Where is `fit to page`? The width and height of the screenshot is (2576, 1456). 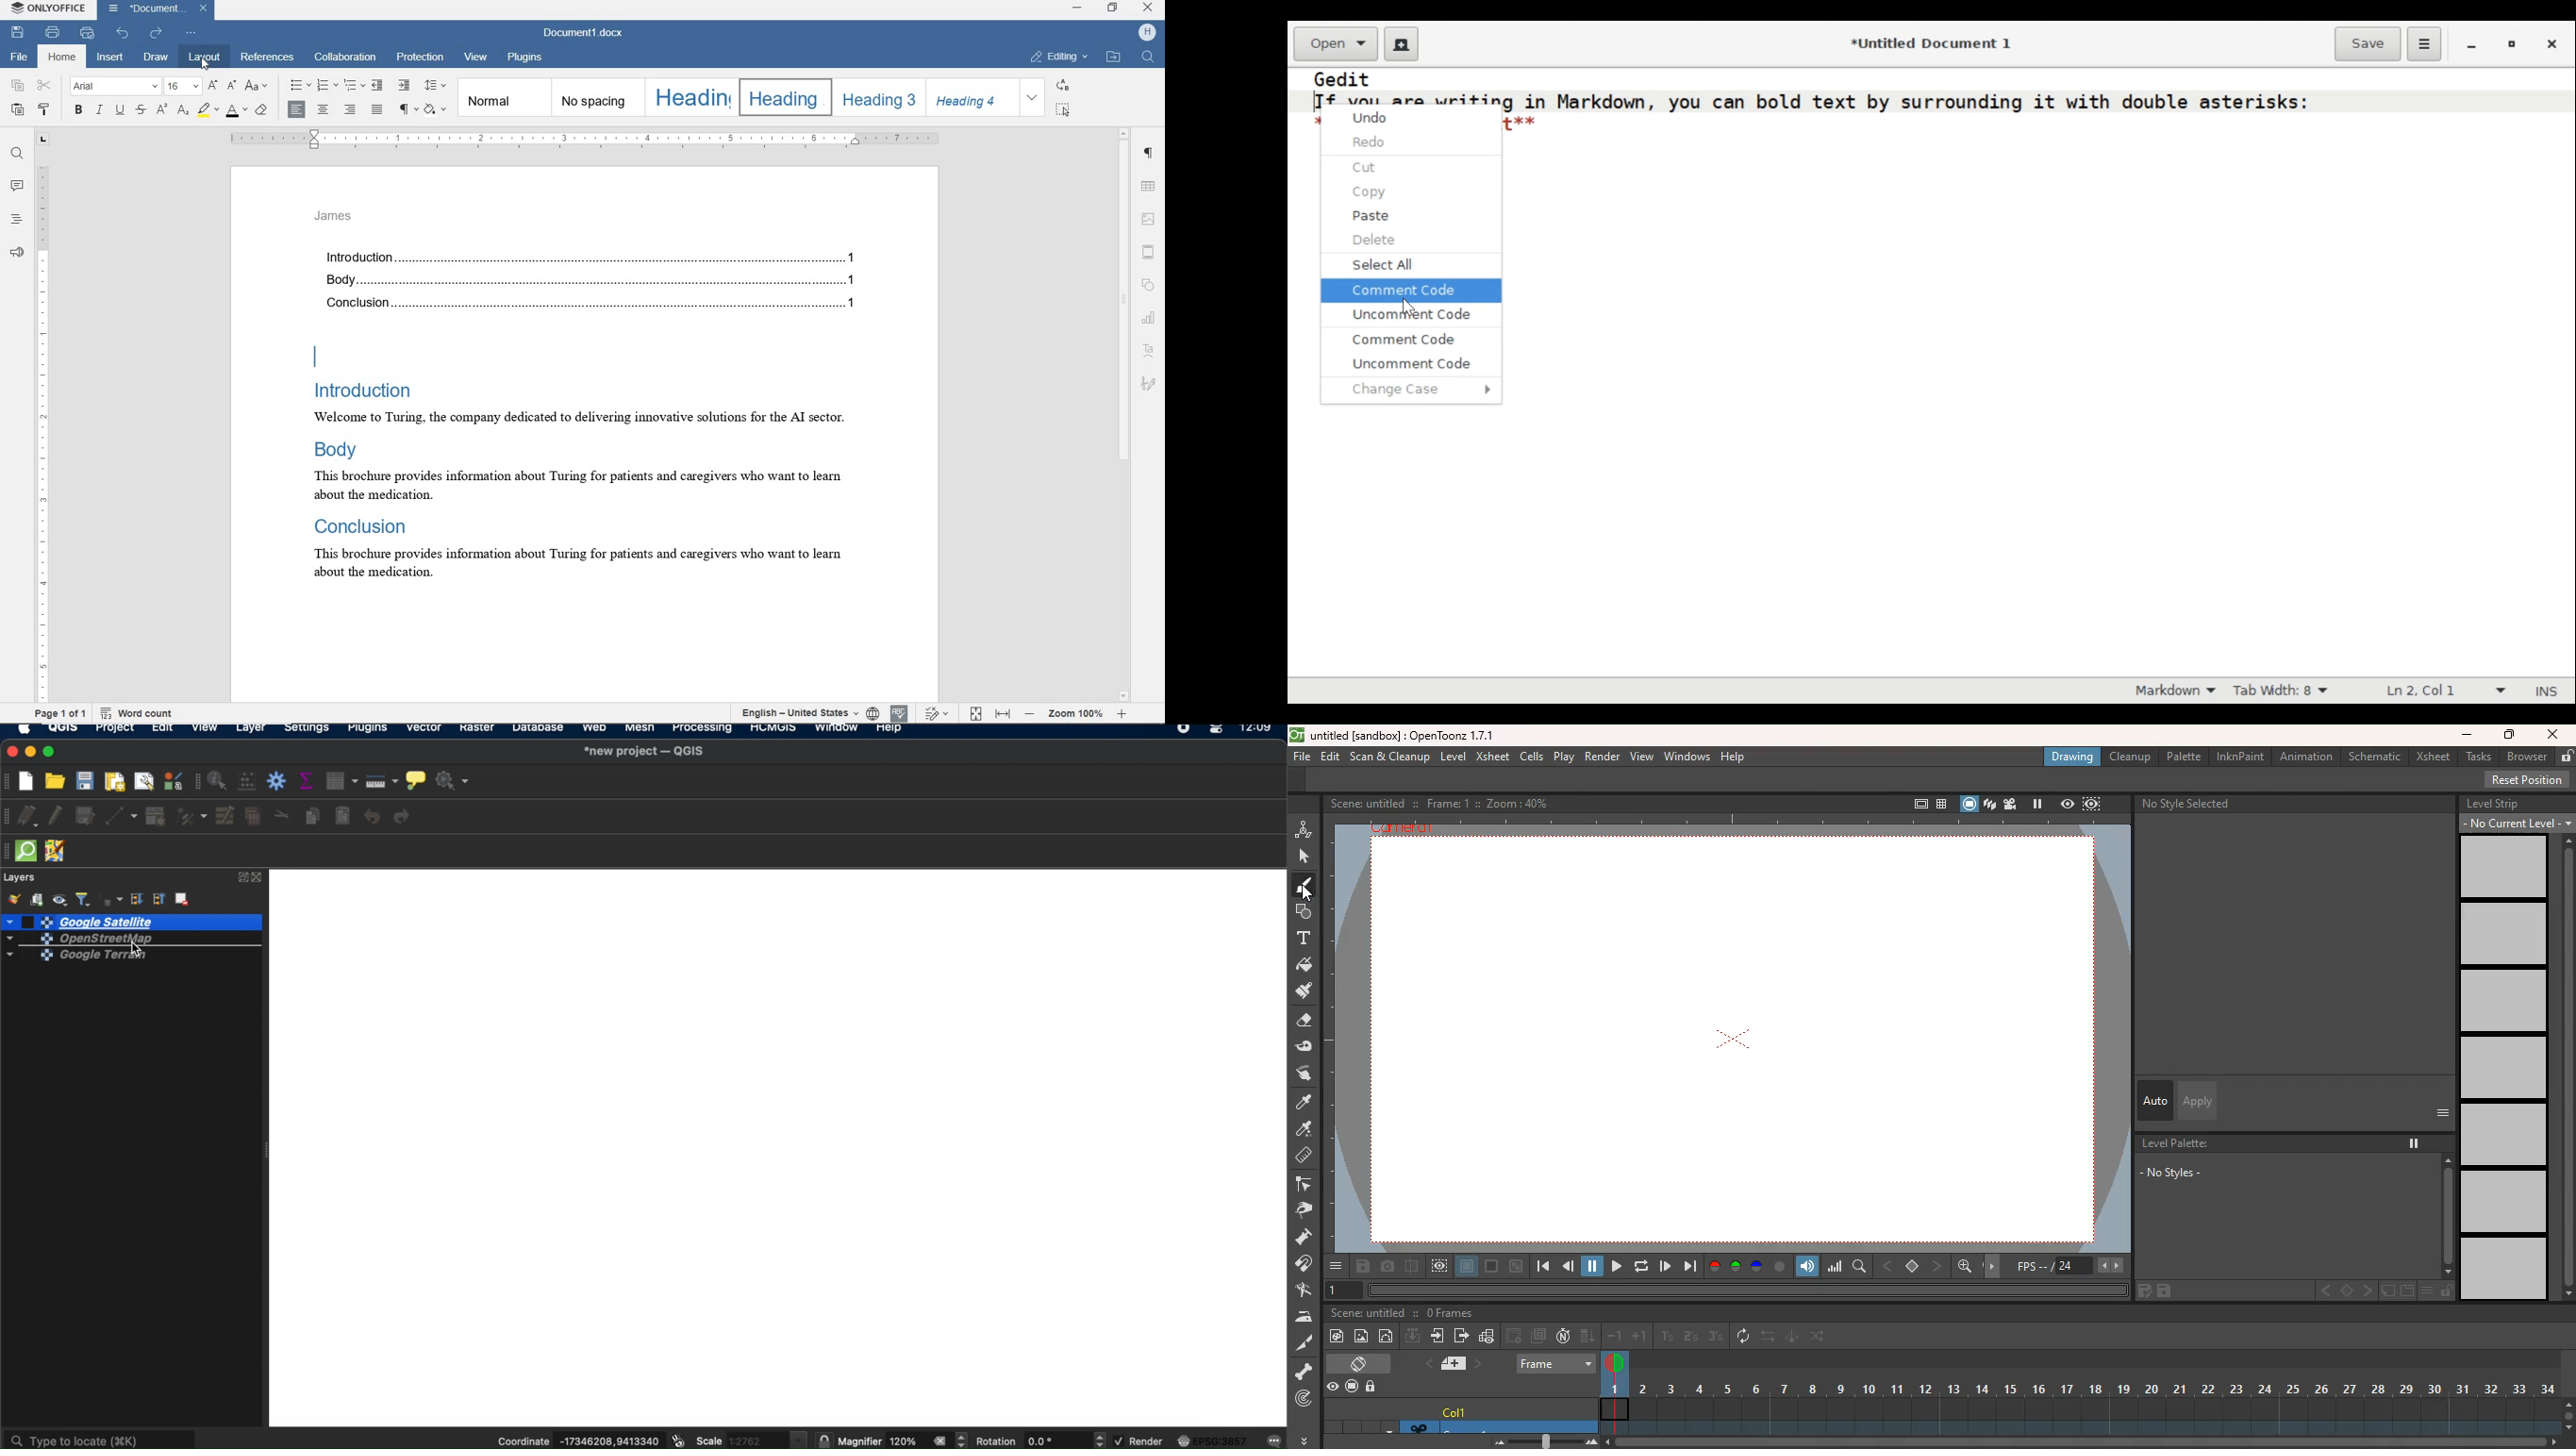 fit to page is located at coordinates (976, 712).